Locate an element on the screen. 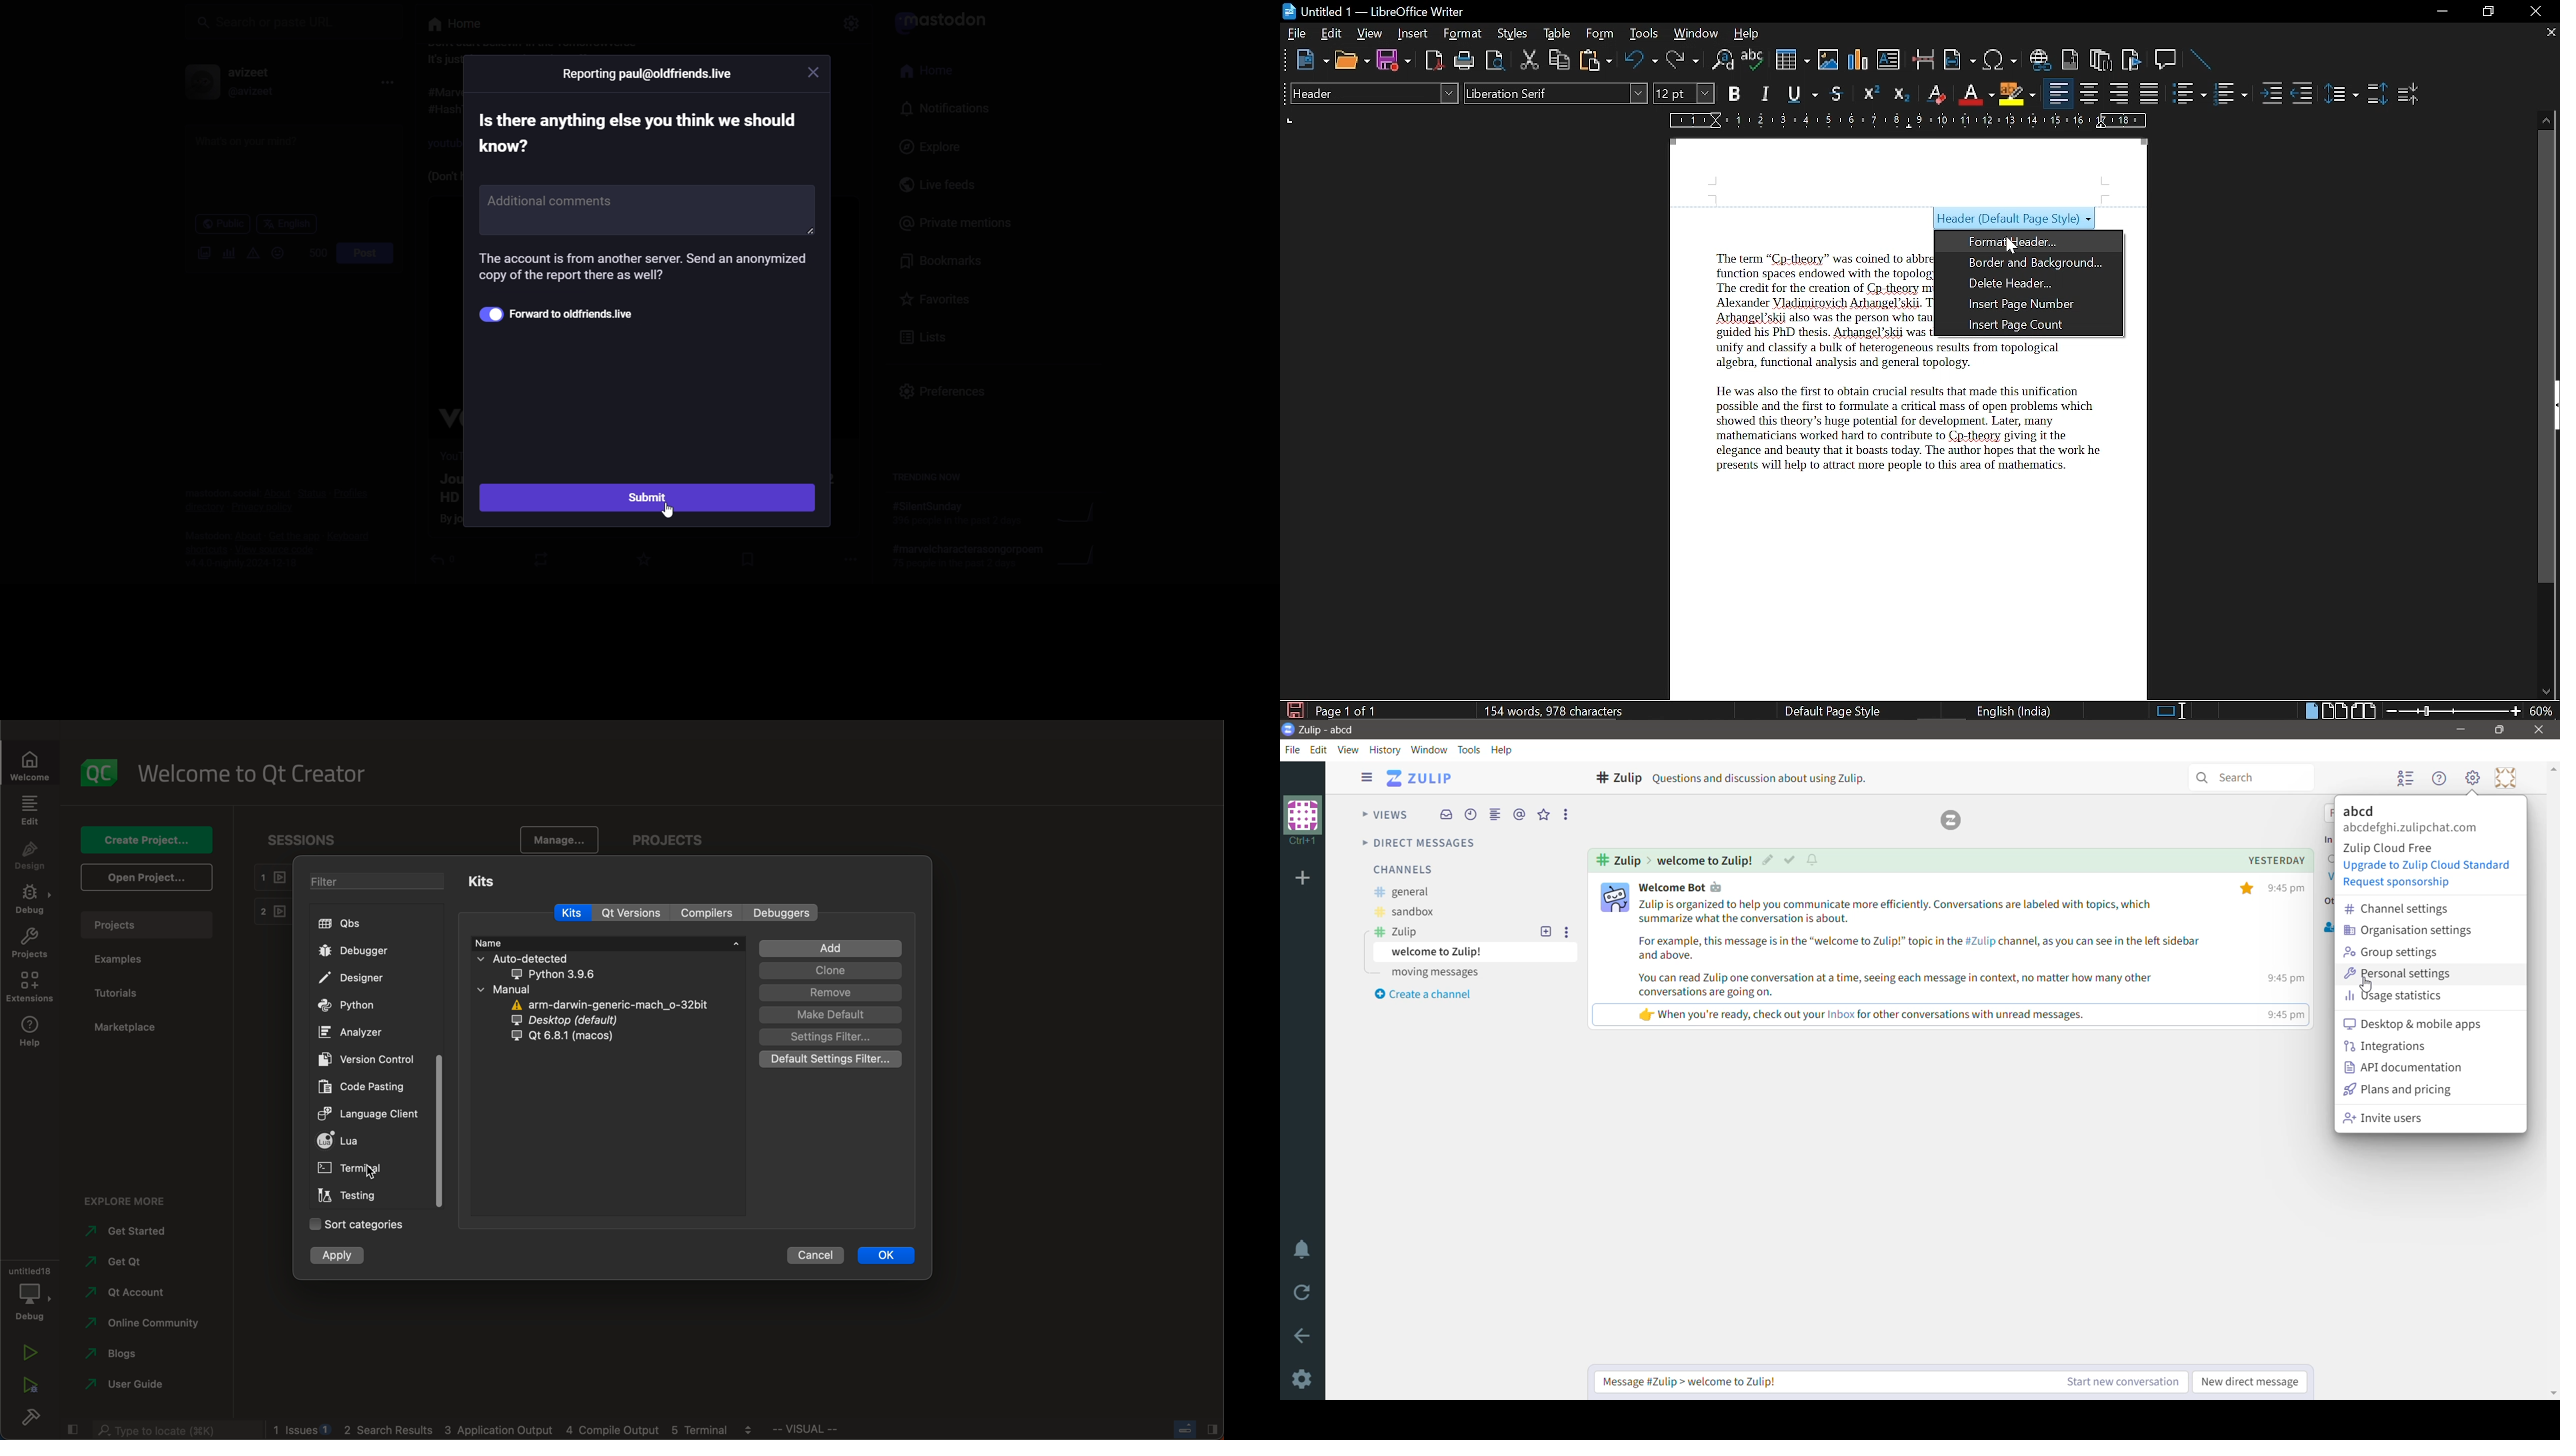 The image size is (2576, 1456). Tools is located at coordinates (1471, 749).